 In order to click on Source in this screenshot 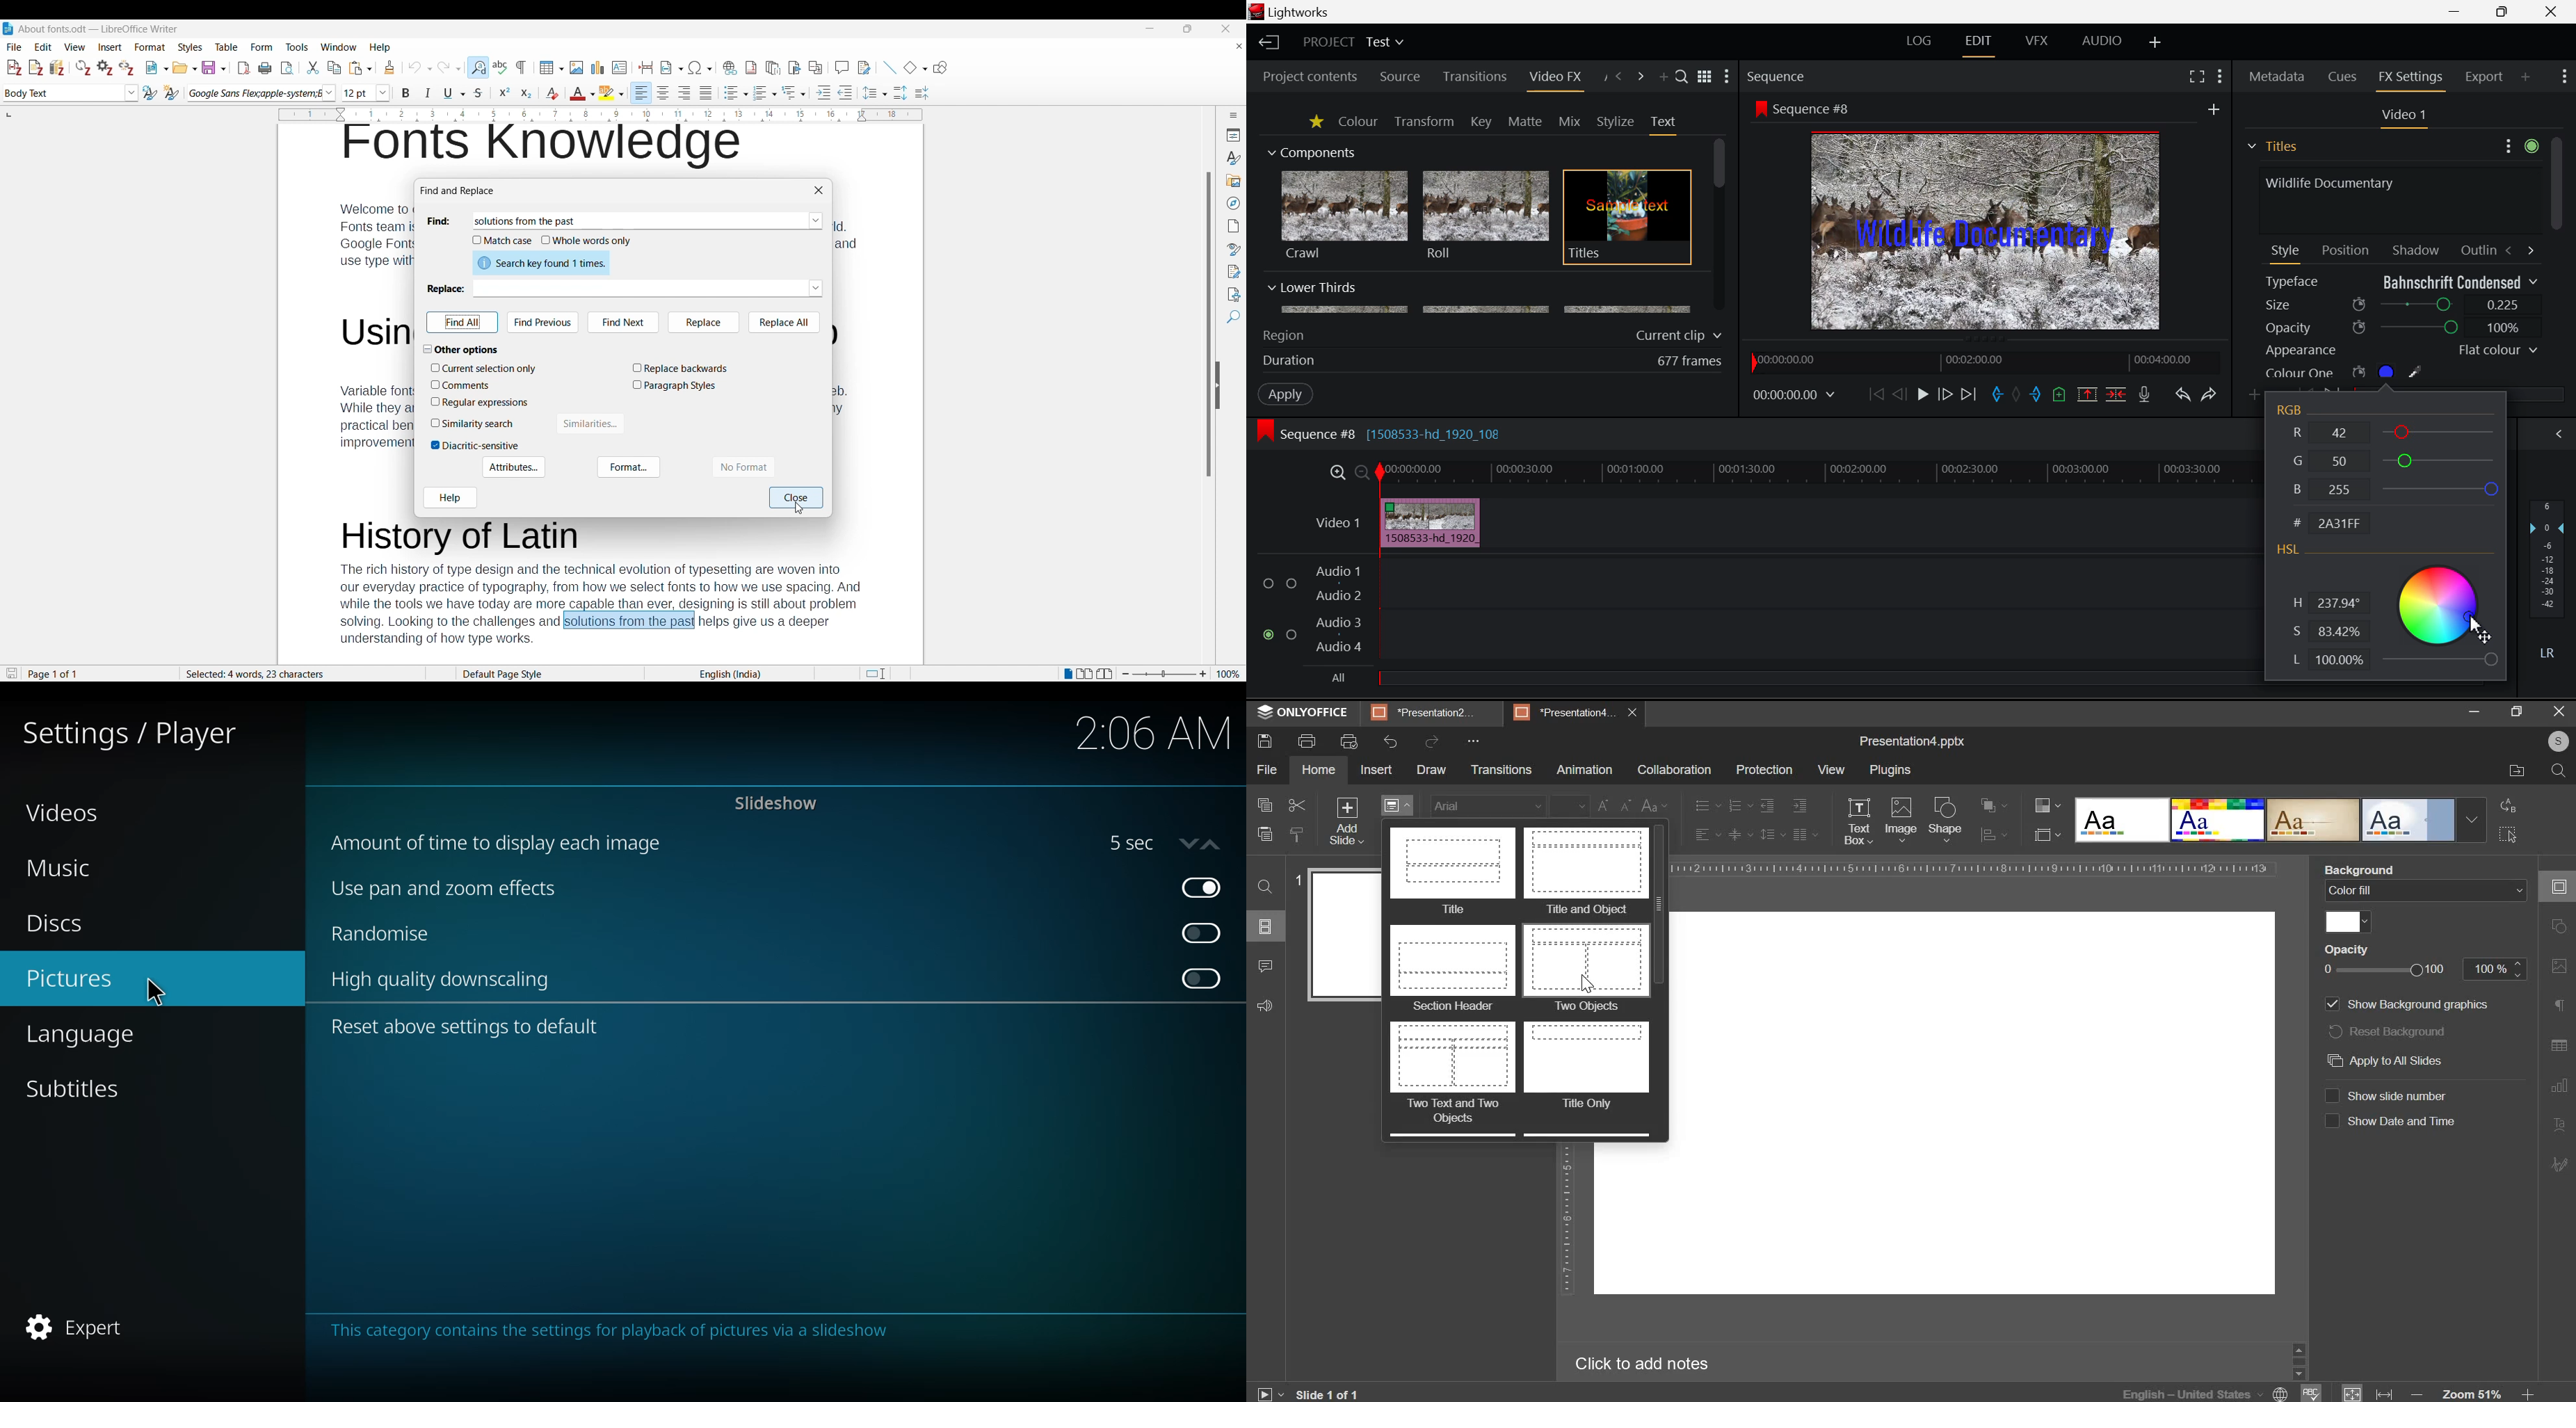, I will do `click(1400, 78)`.